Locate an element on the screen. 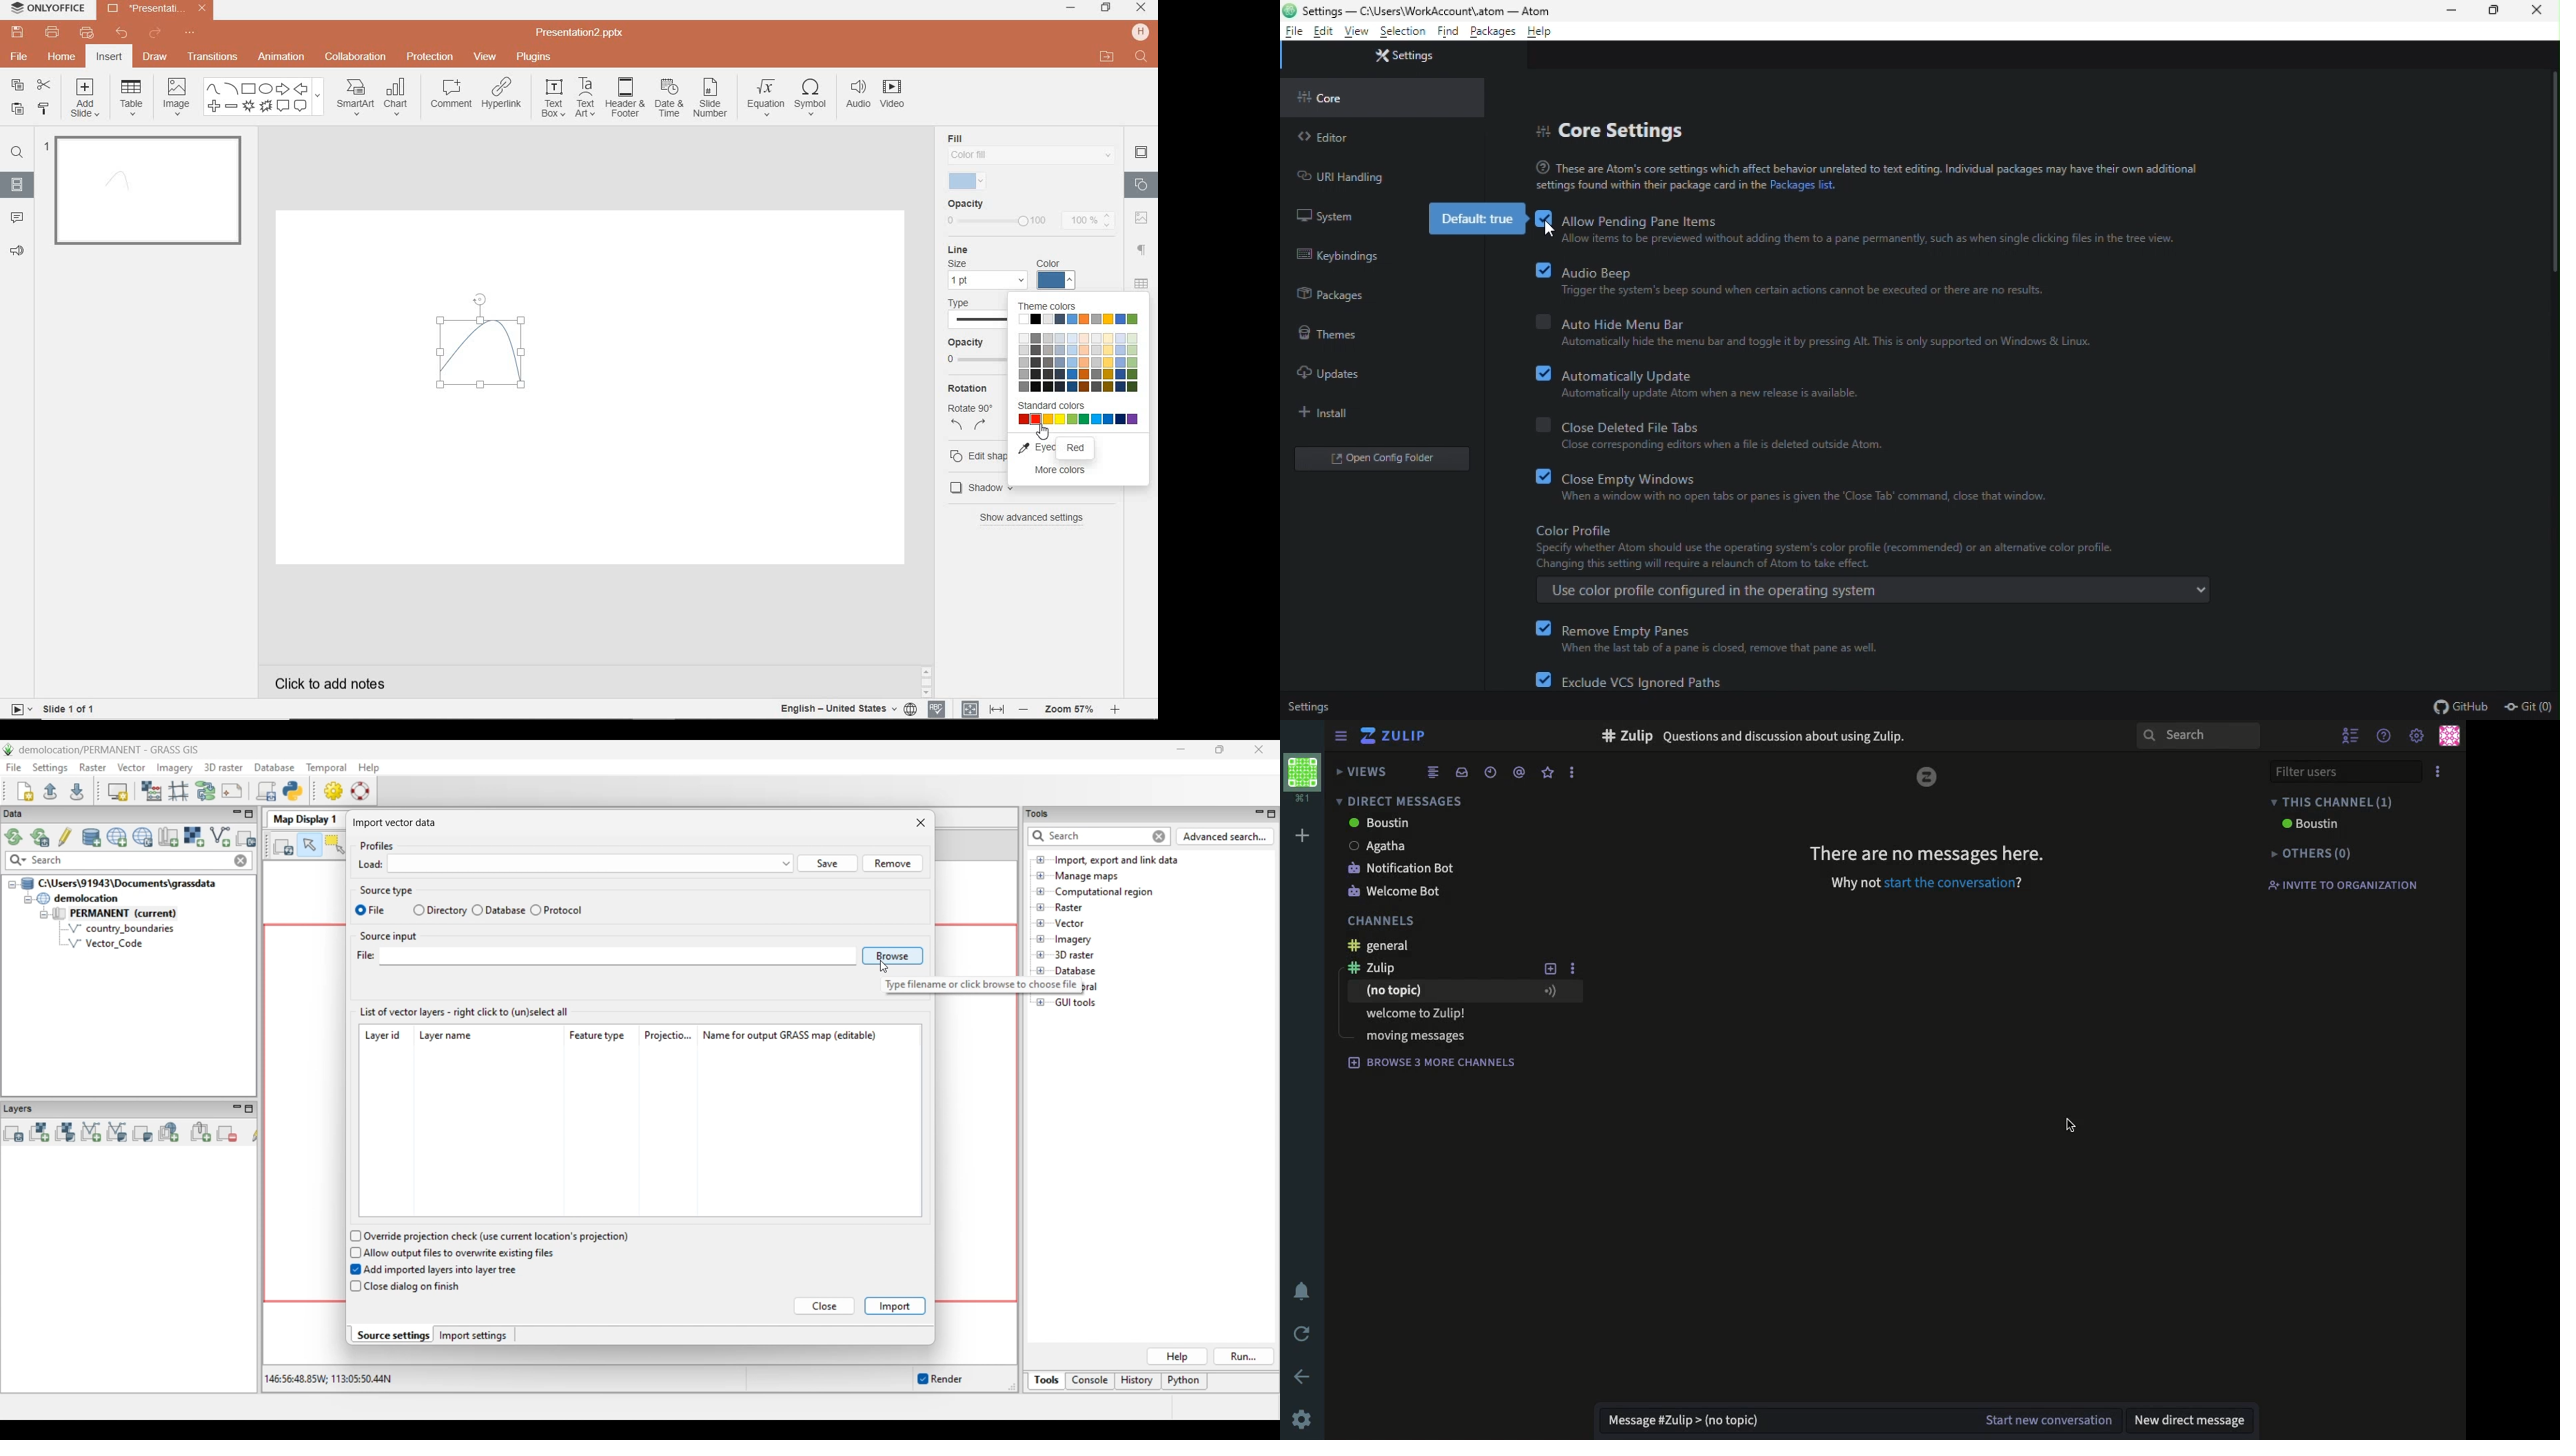  TABLE is located at coordinates (132, 99).